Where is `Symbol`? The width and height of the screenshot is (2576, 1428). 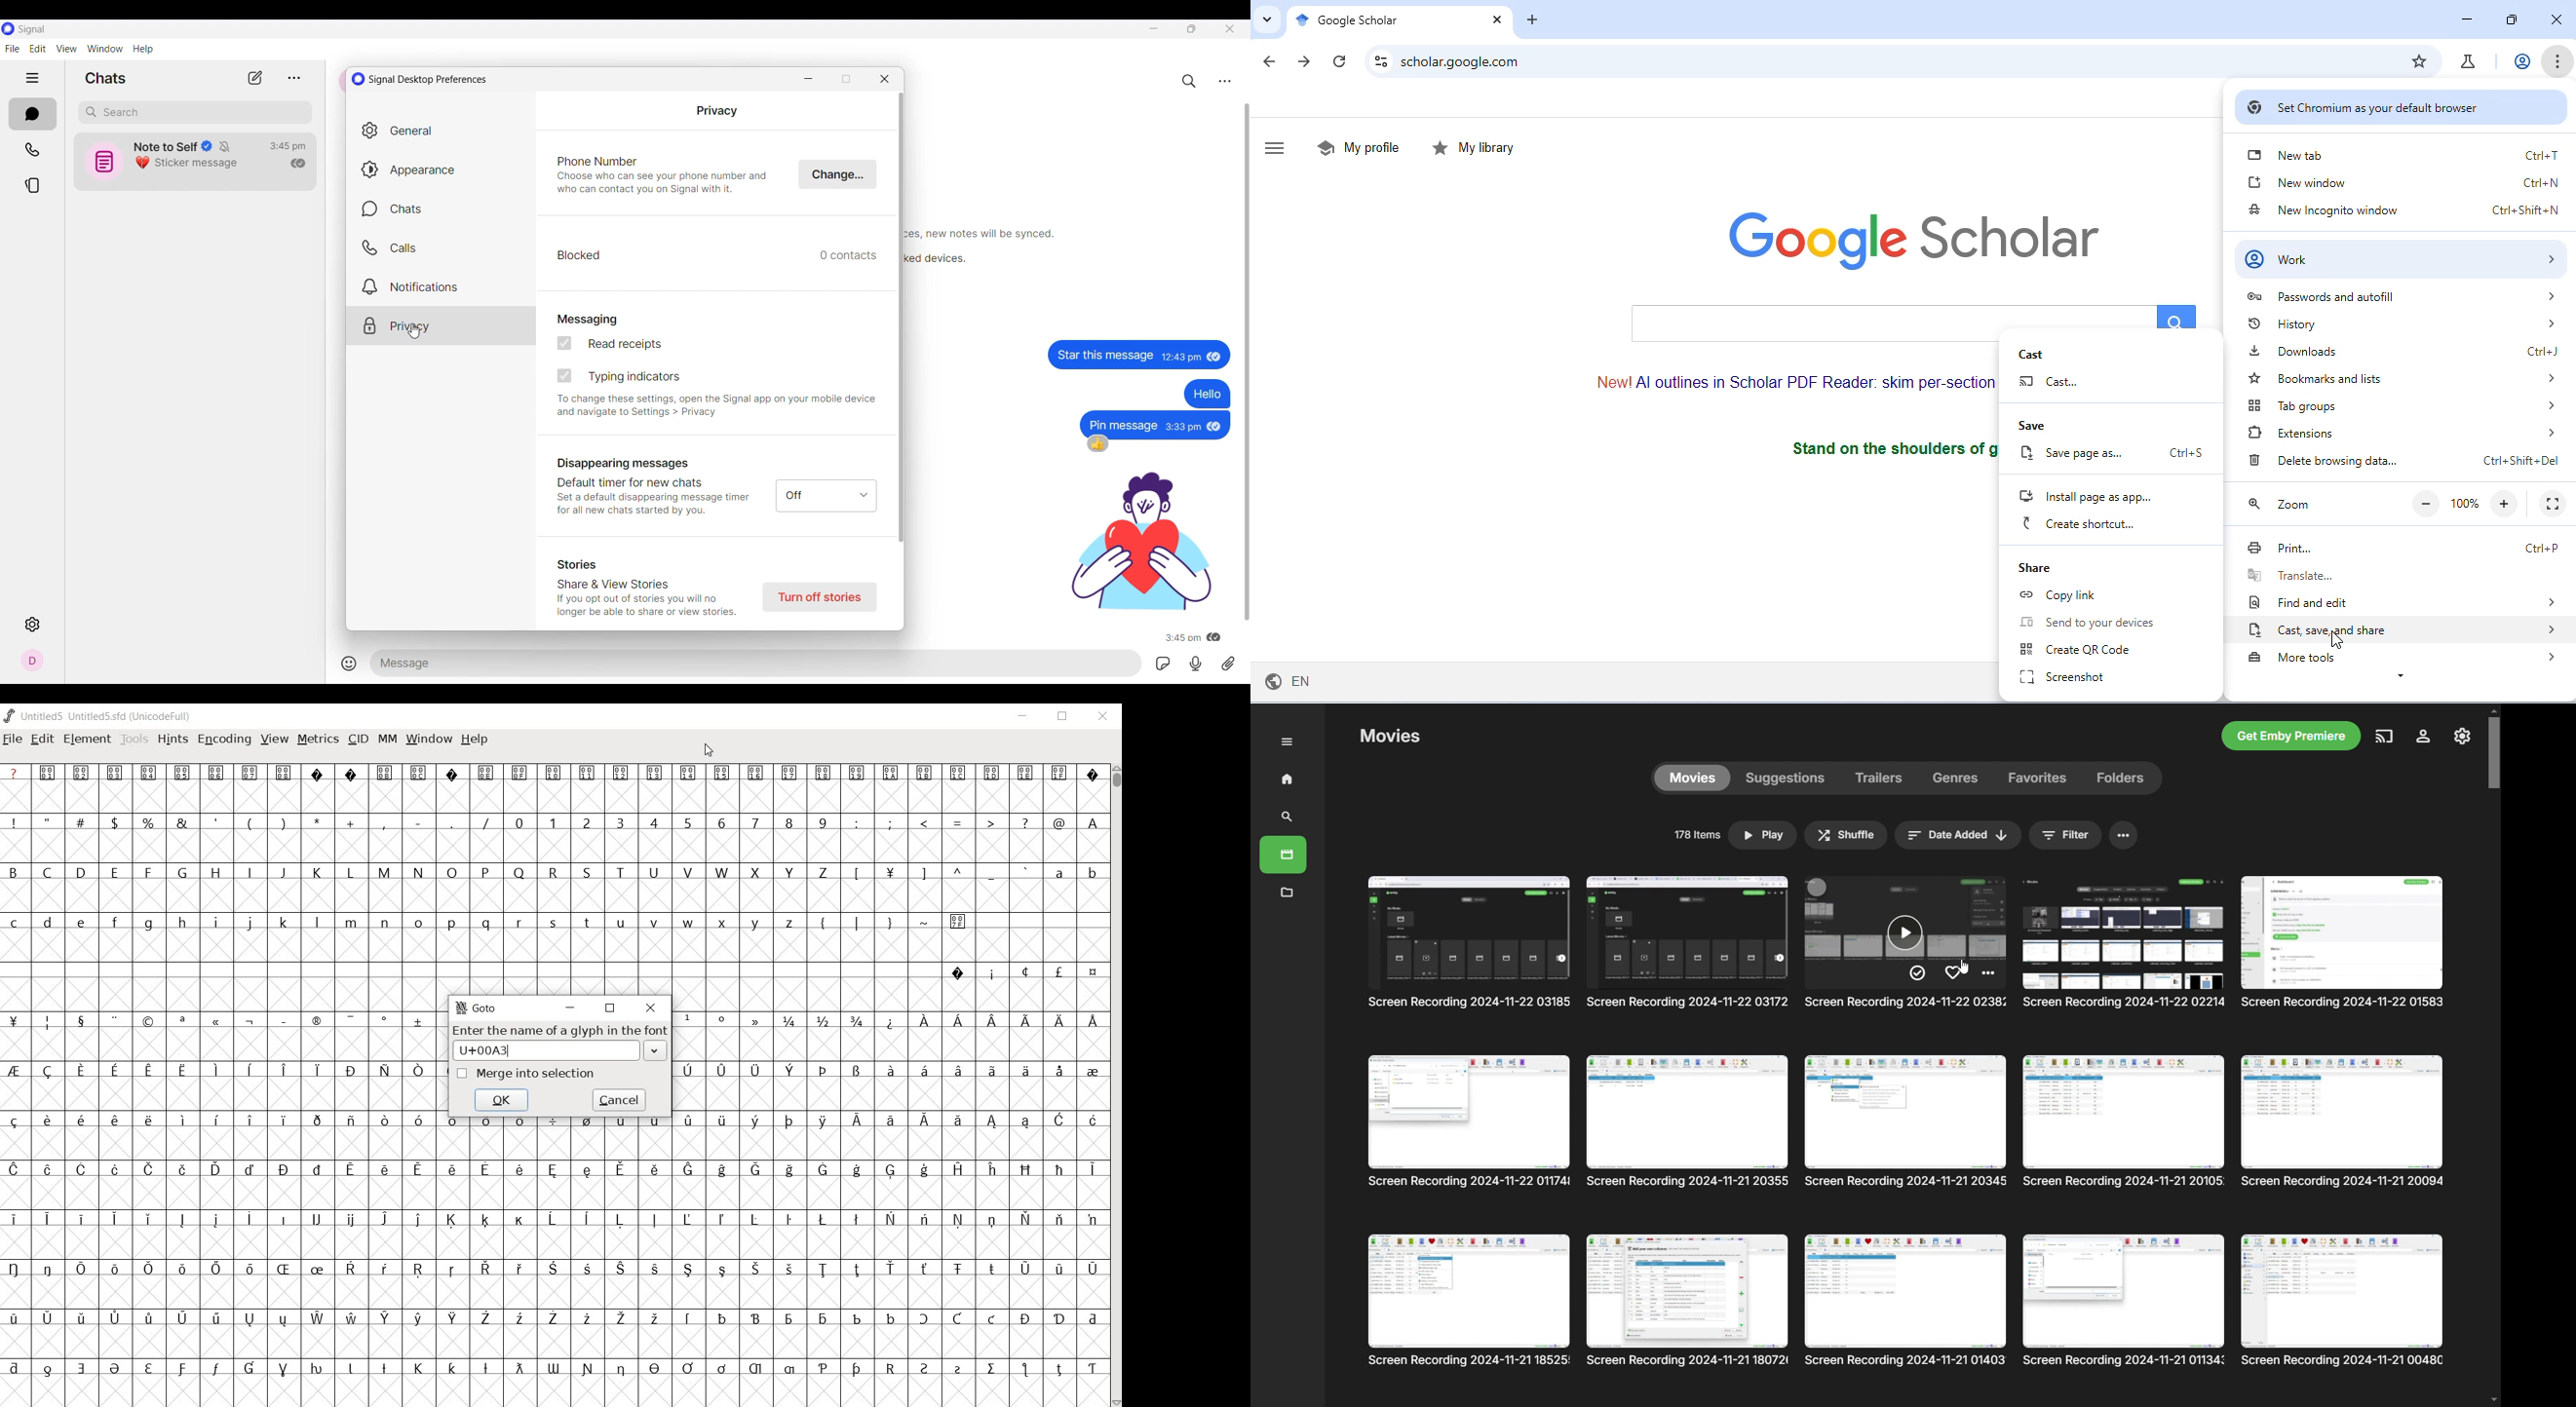 Symbol is located at coordinates (992, 1170).